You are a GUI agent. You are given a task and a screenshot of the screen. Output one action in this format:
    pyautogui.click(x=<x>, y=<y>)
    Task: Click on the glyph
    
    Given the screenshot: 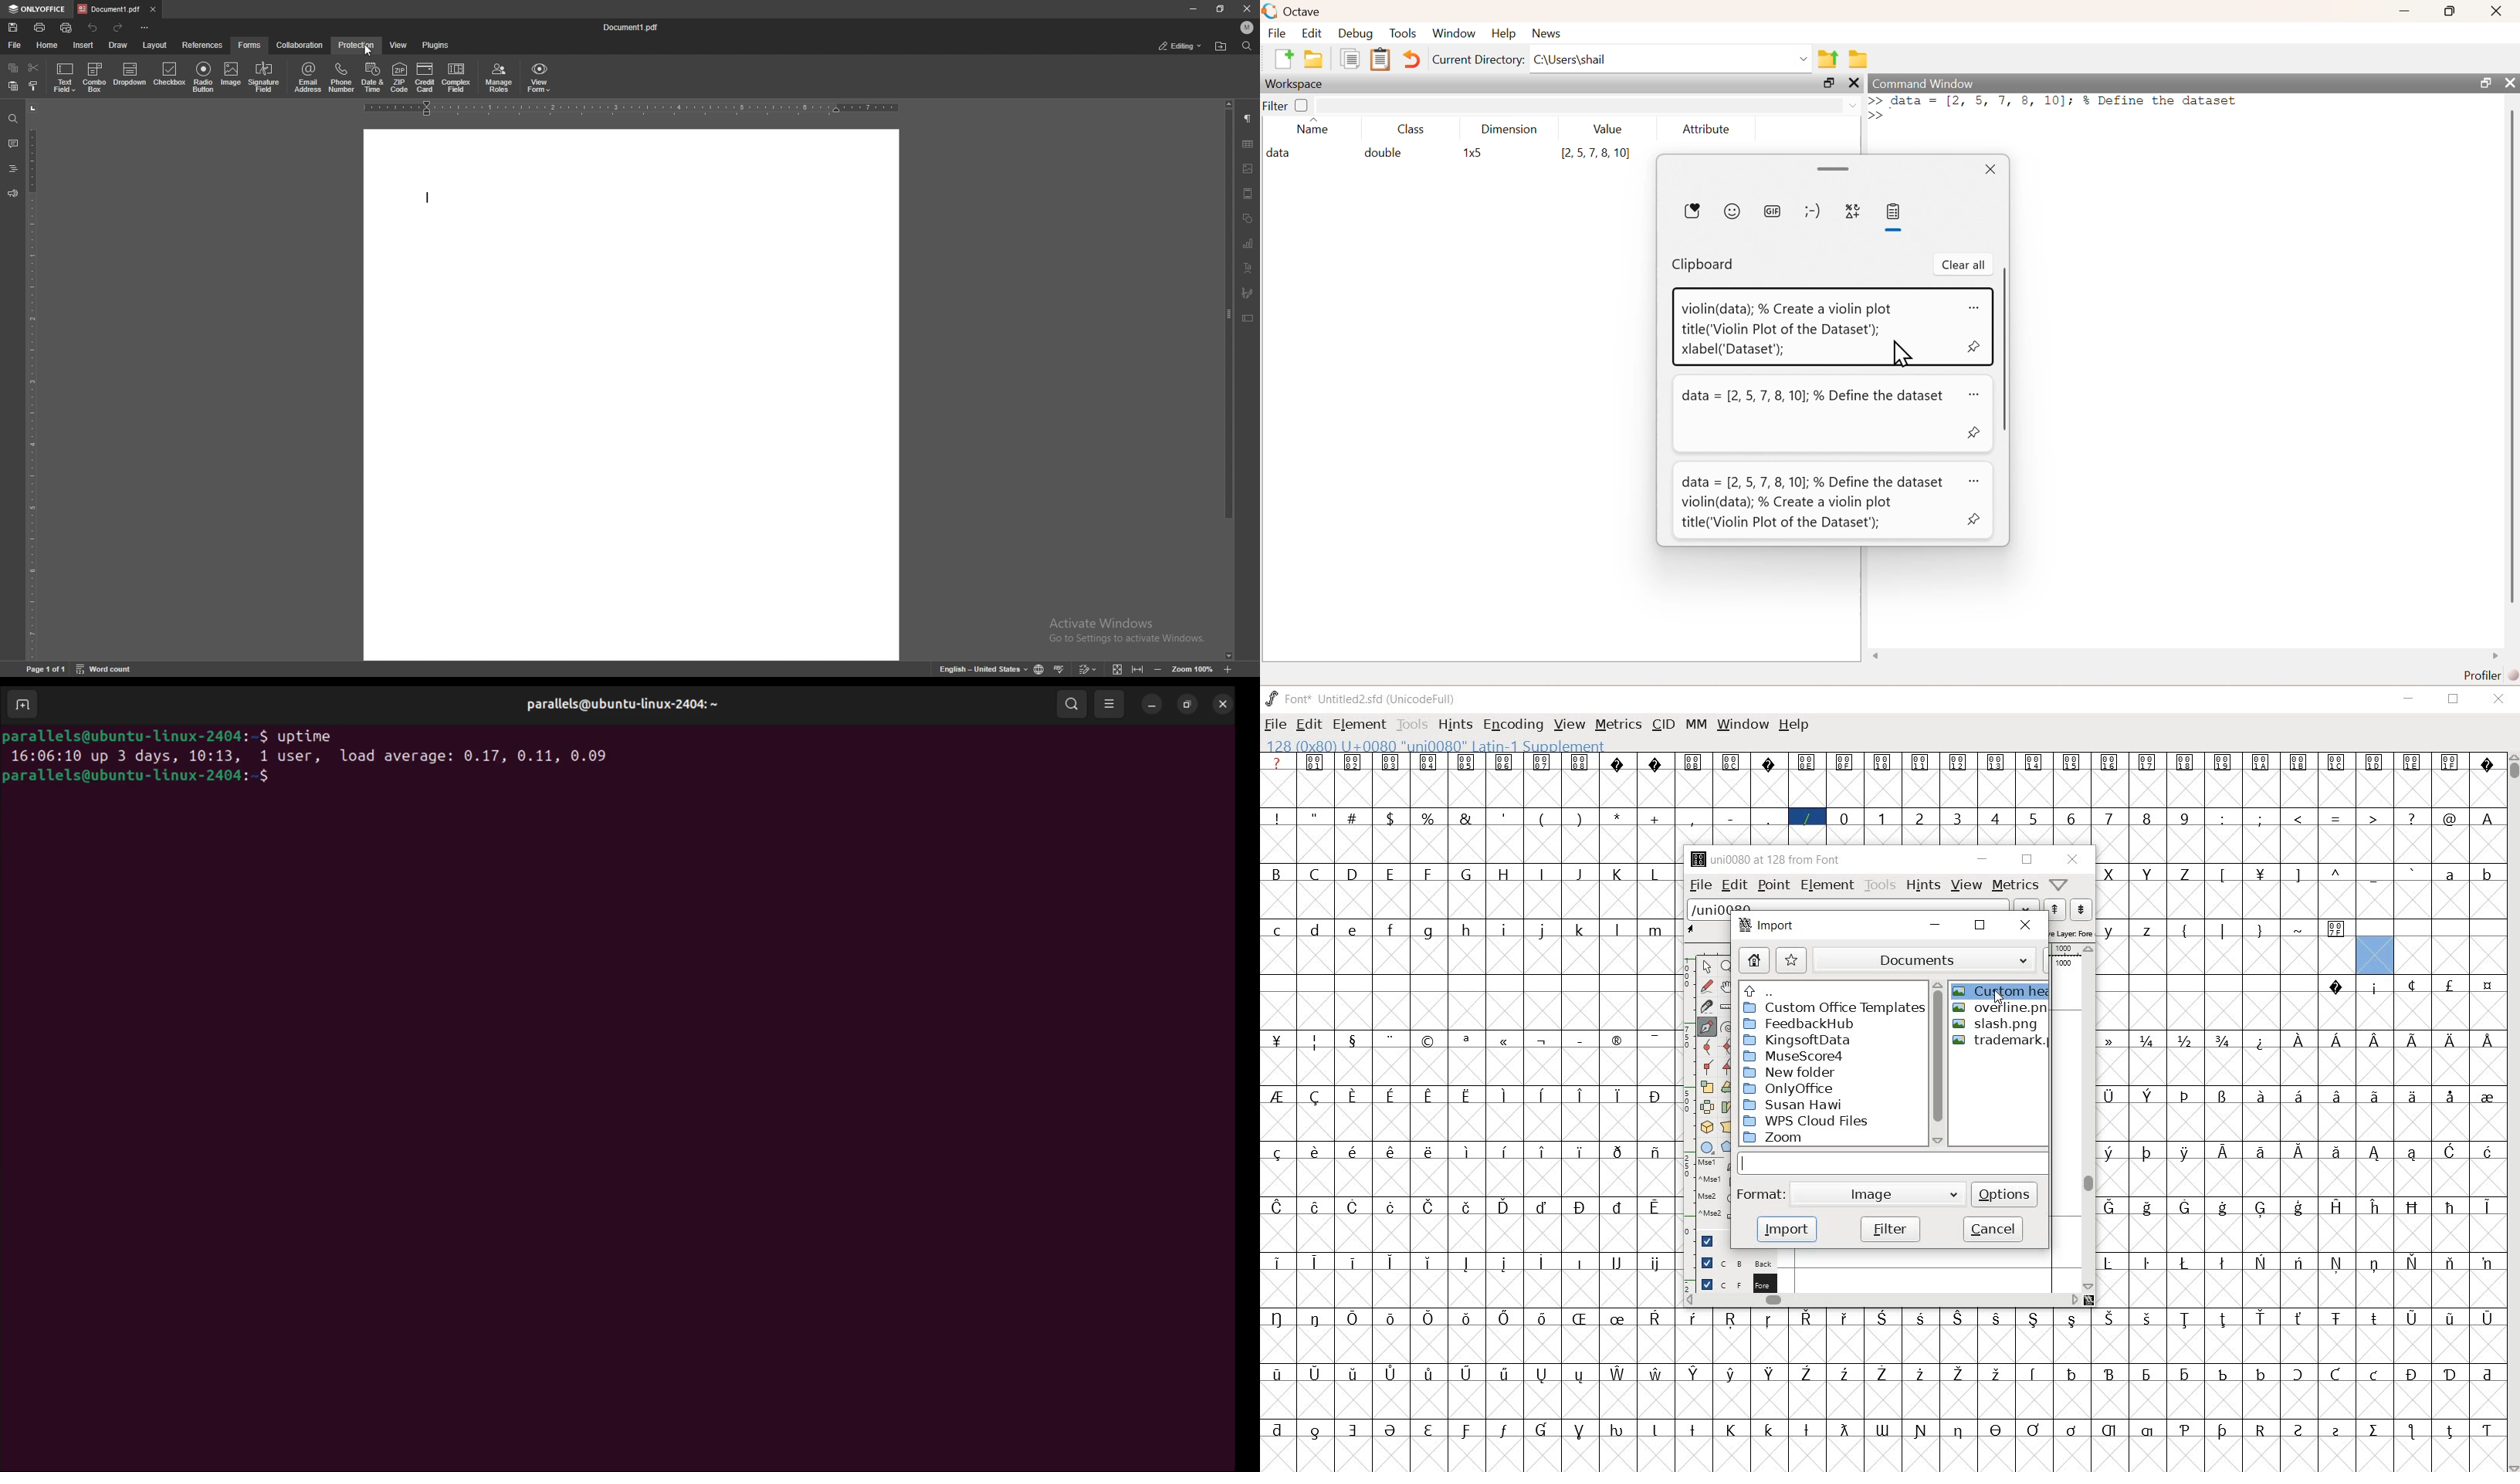 What is the action you would take?
    pyautogui.click(x=1275, y=873)
    